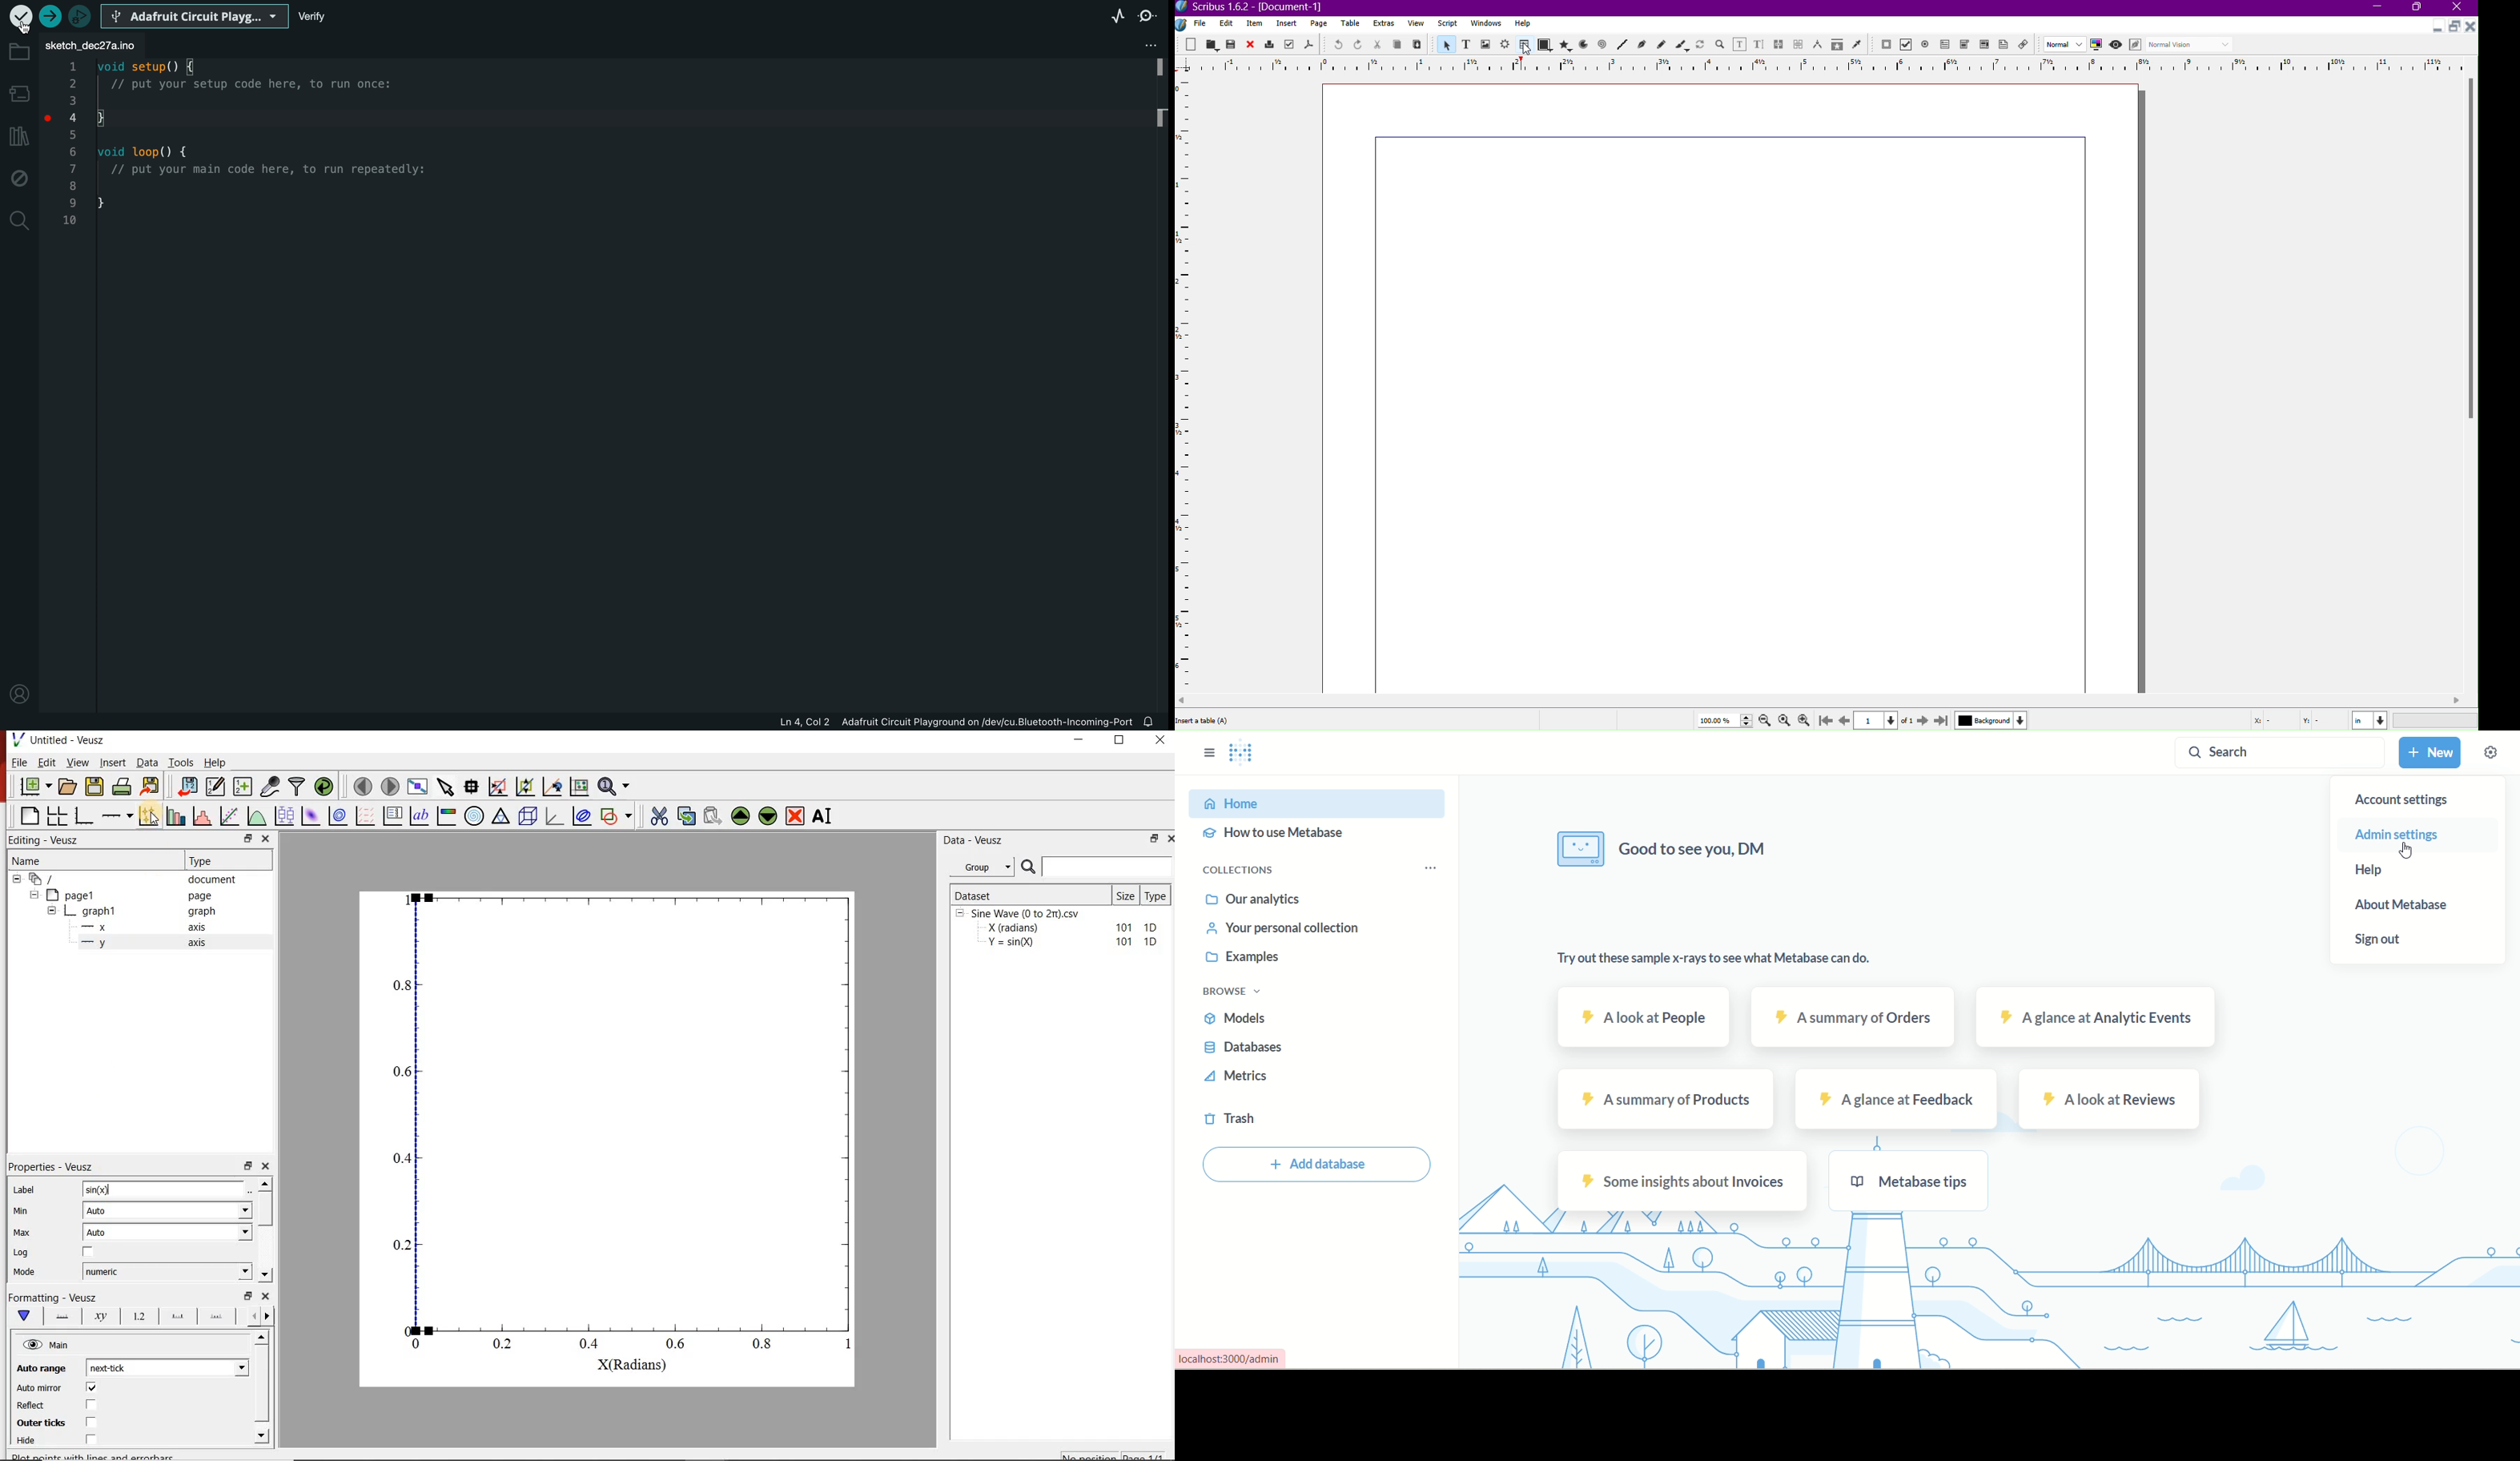  I want to click on Log, so click(21, 1252).